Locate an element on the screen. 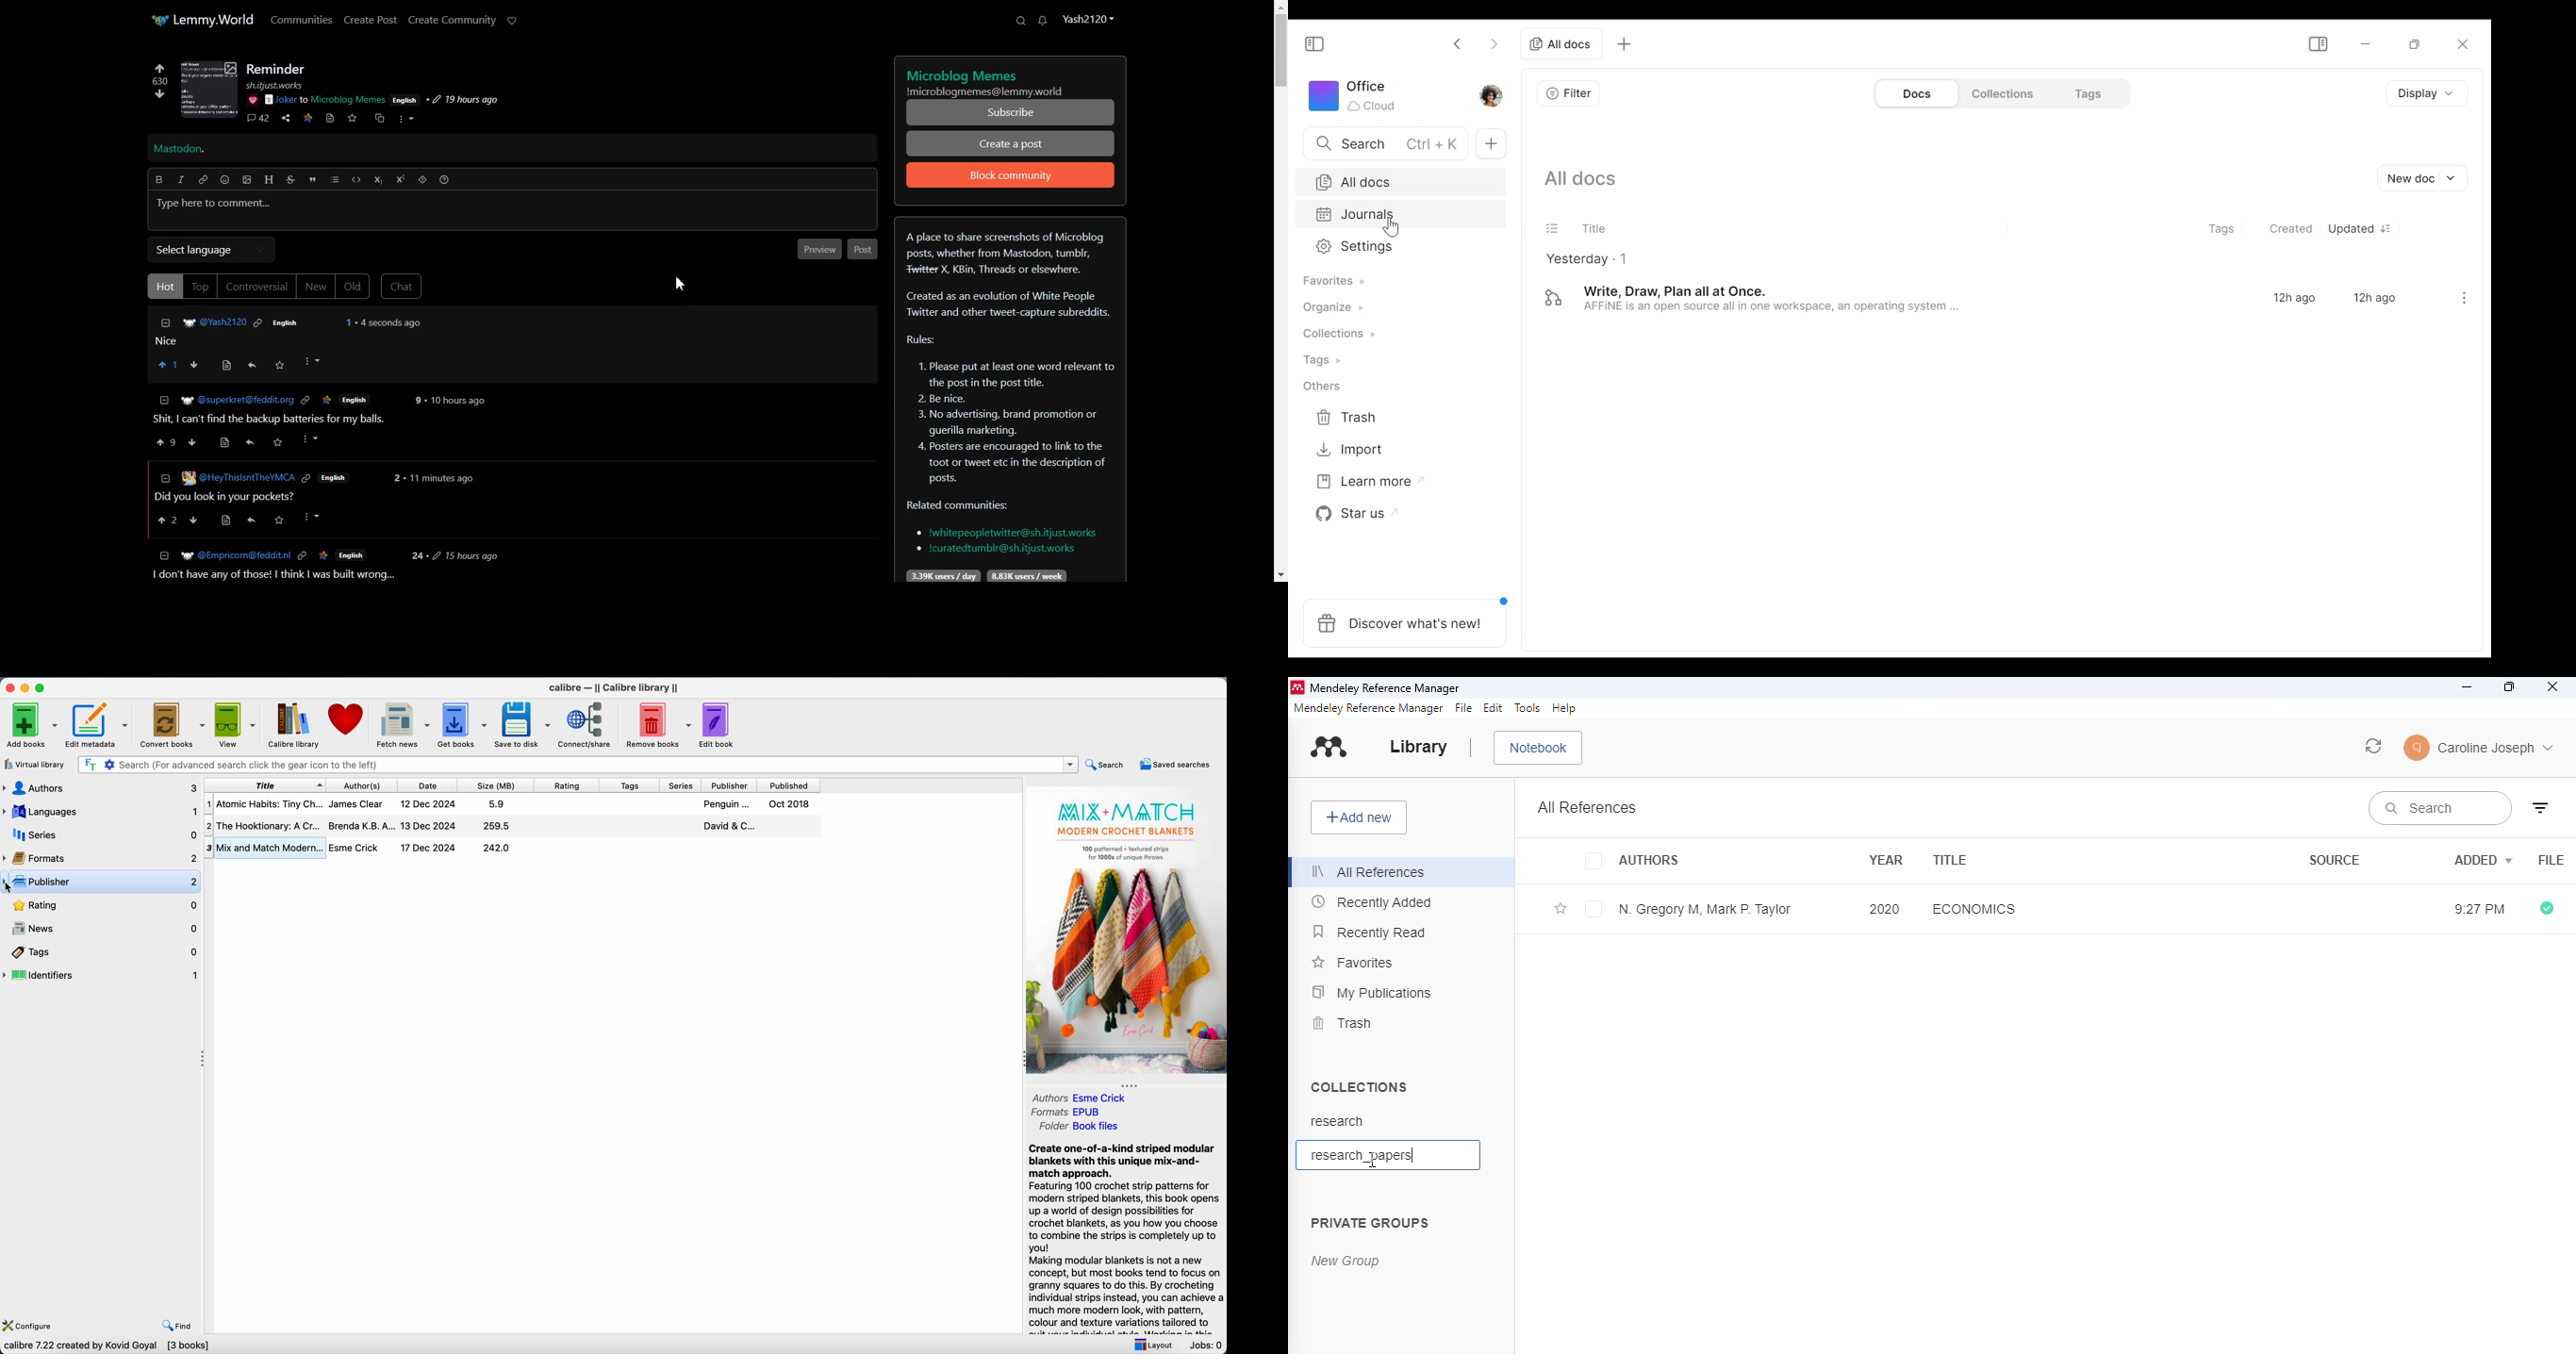  cursor is located at coordinates (1392, 228).